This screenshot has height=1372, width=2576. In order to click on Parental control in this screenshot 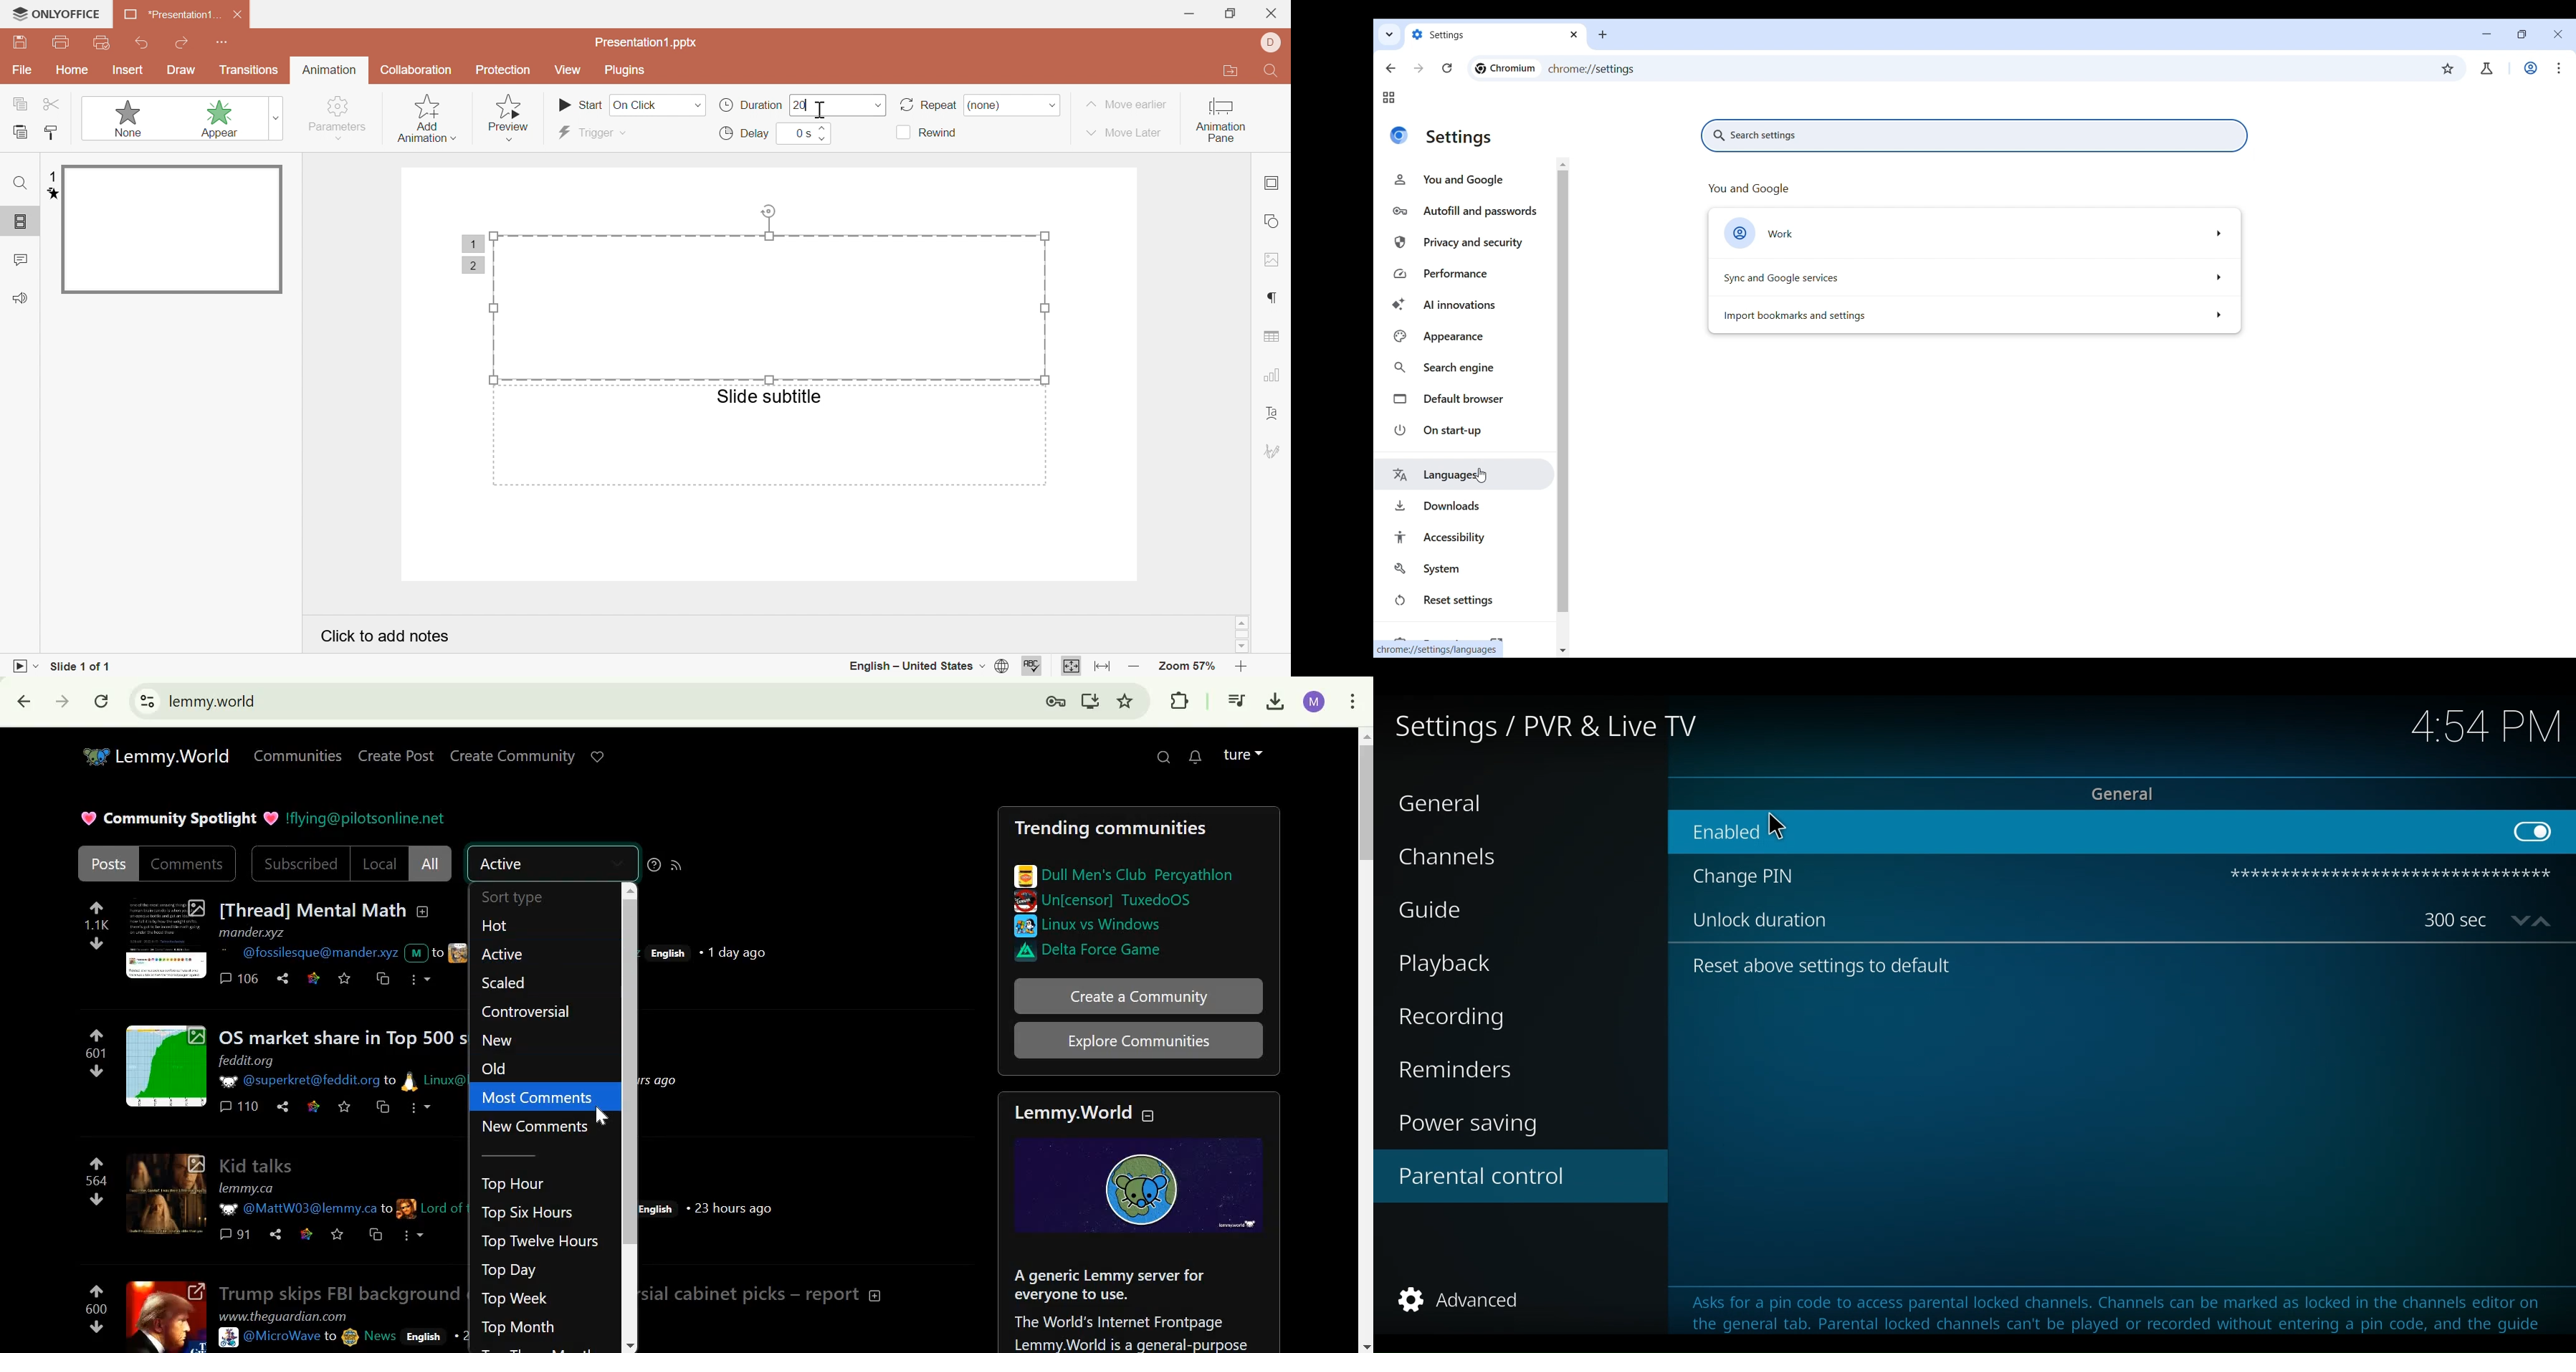, I will do `click(1520, 1175)`.